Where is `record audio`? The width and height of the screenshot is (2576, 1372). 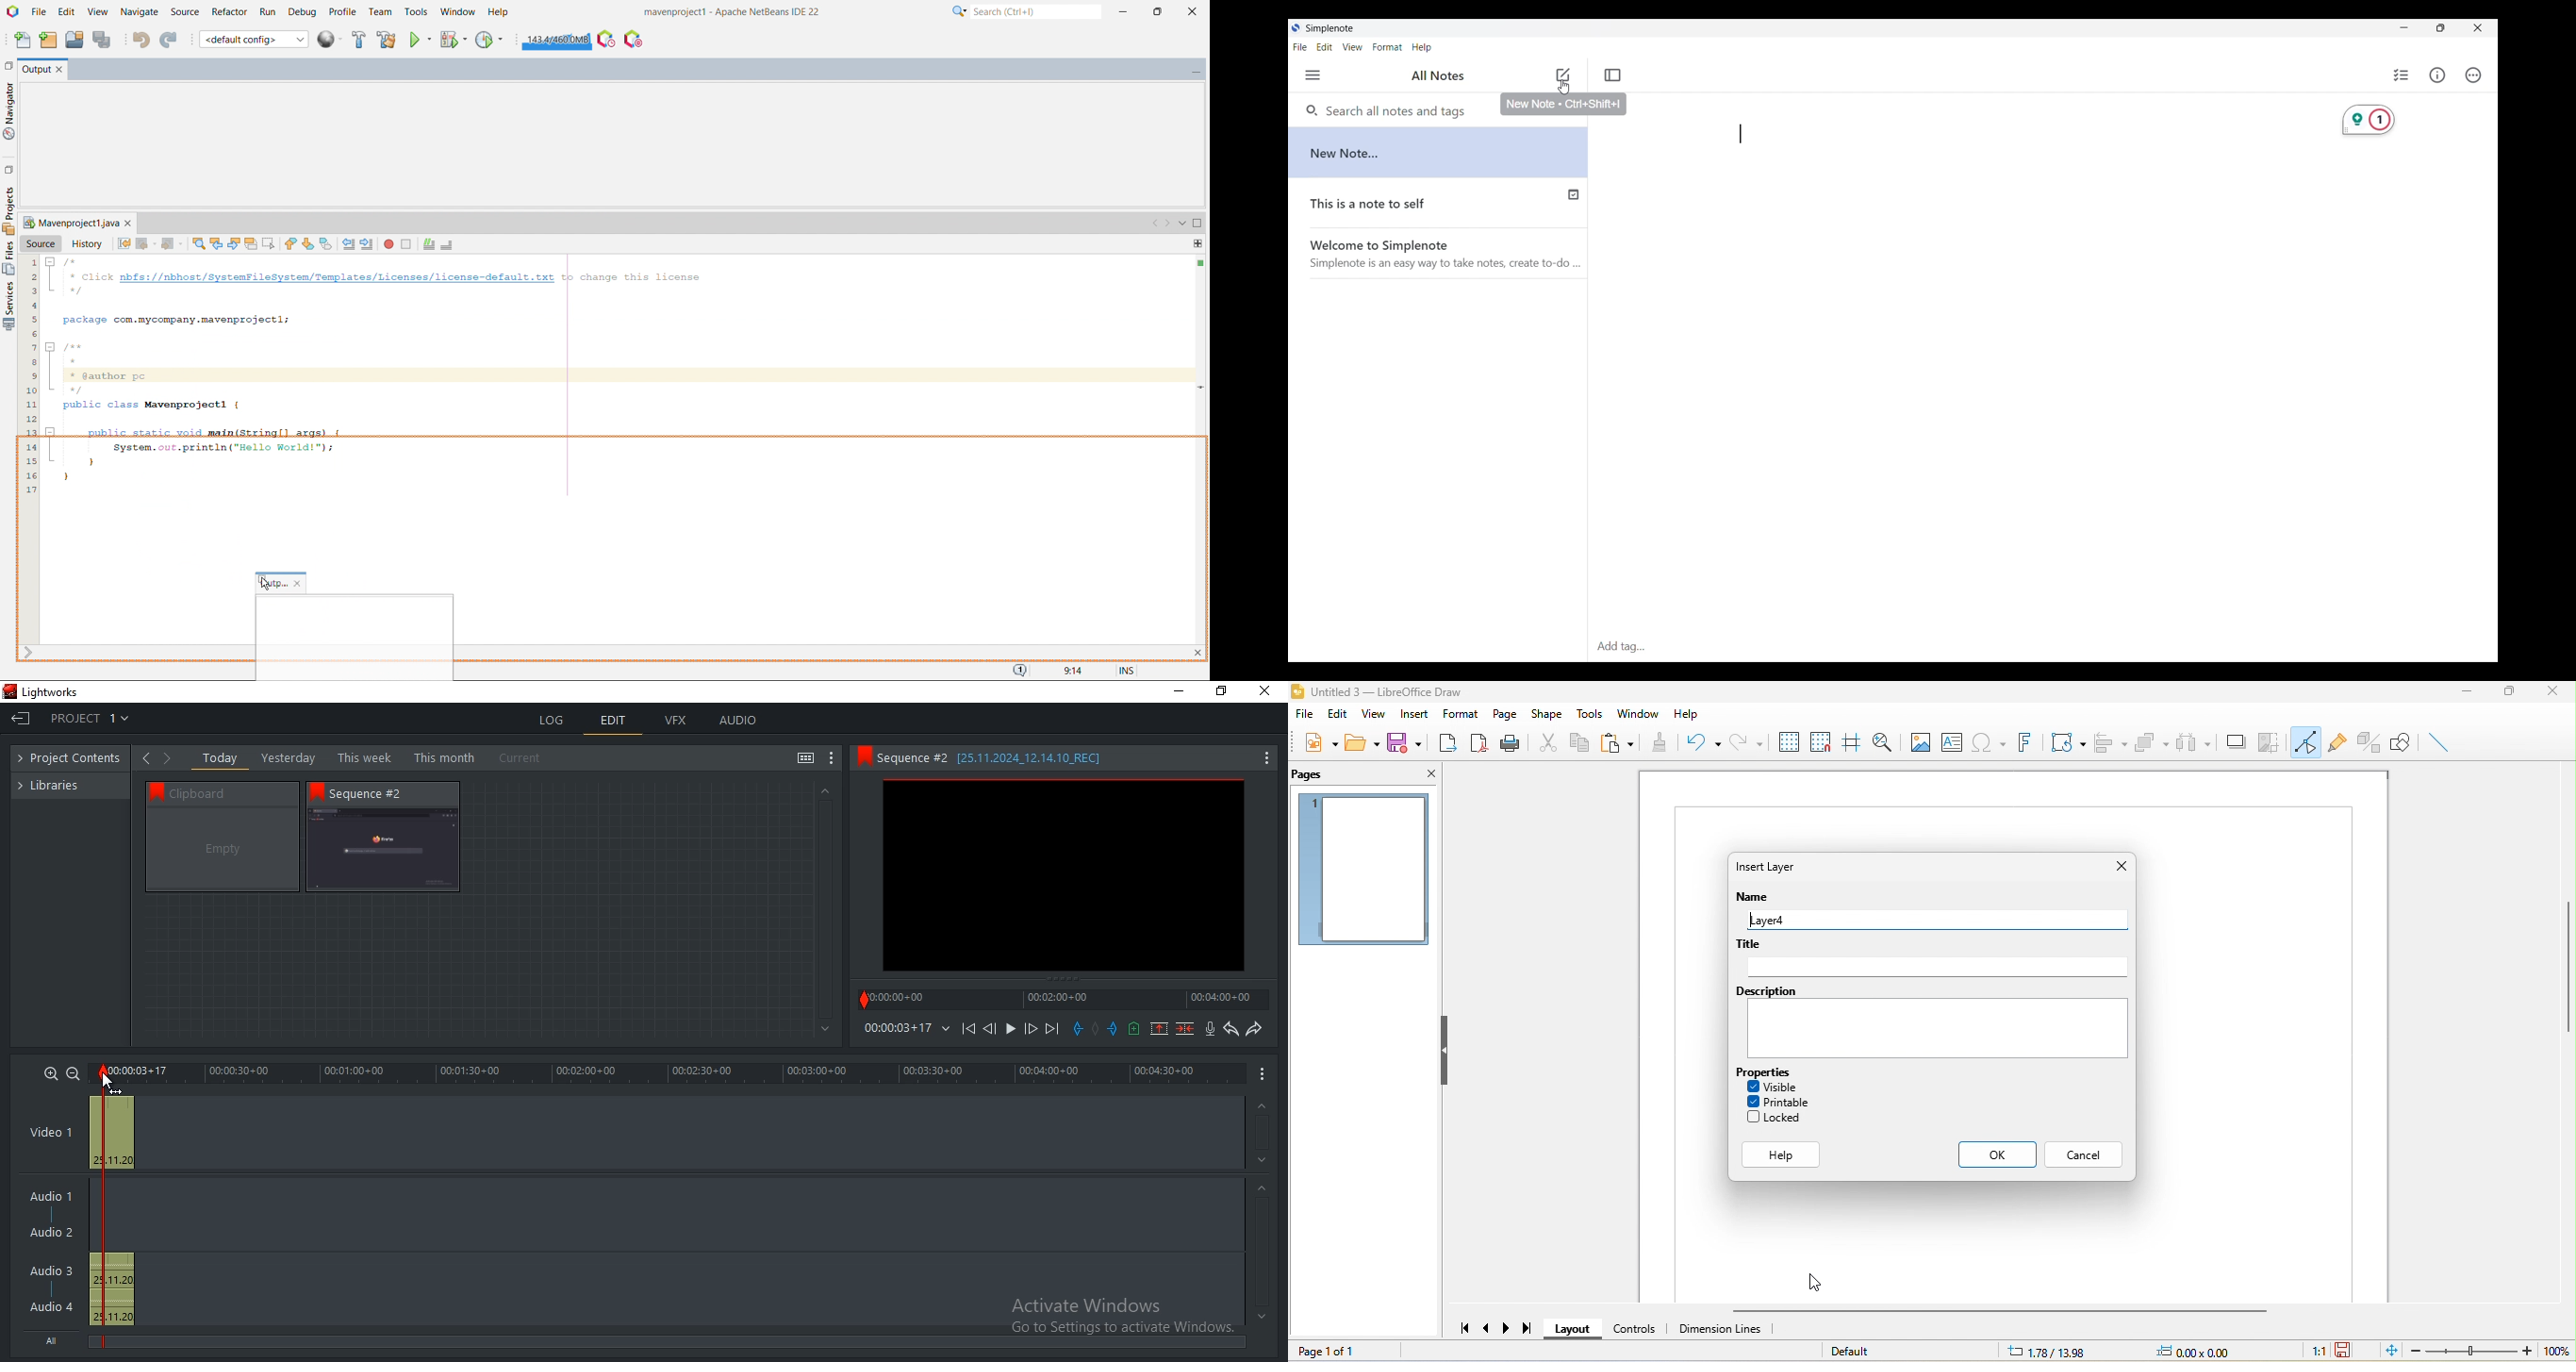 record audio is located at coordinates (1212, 1029).